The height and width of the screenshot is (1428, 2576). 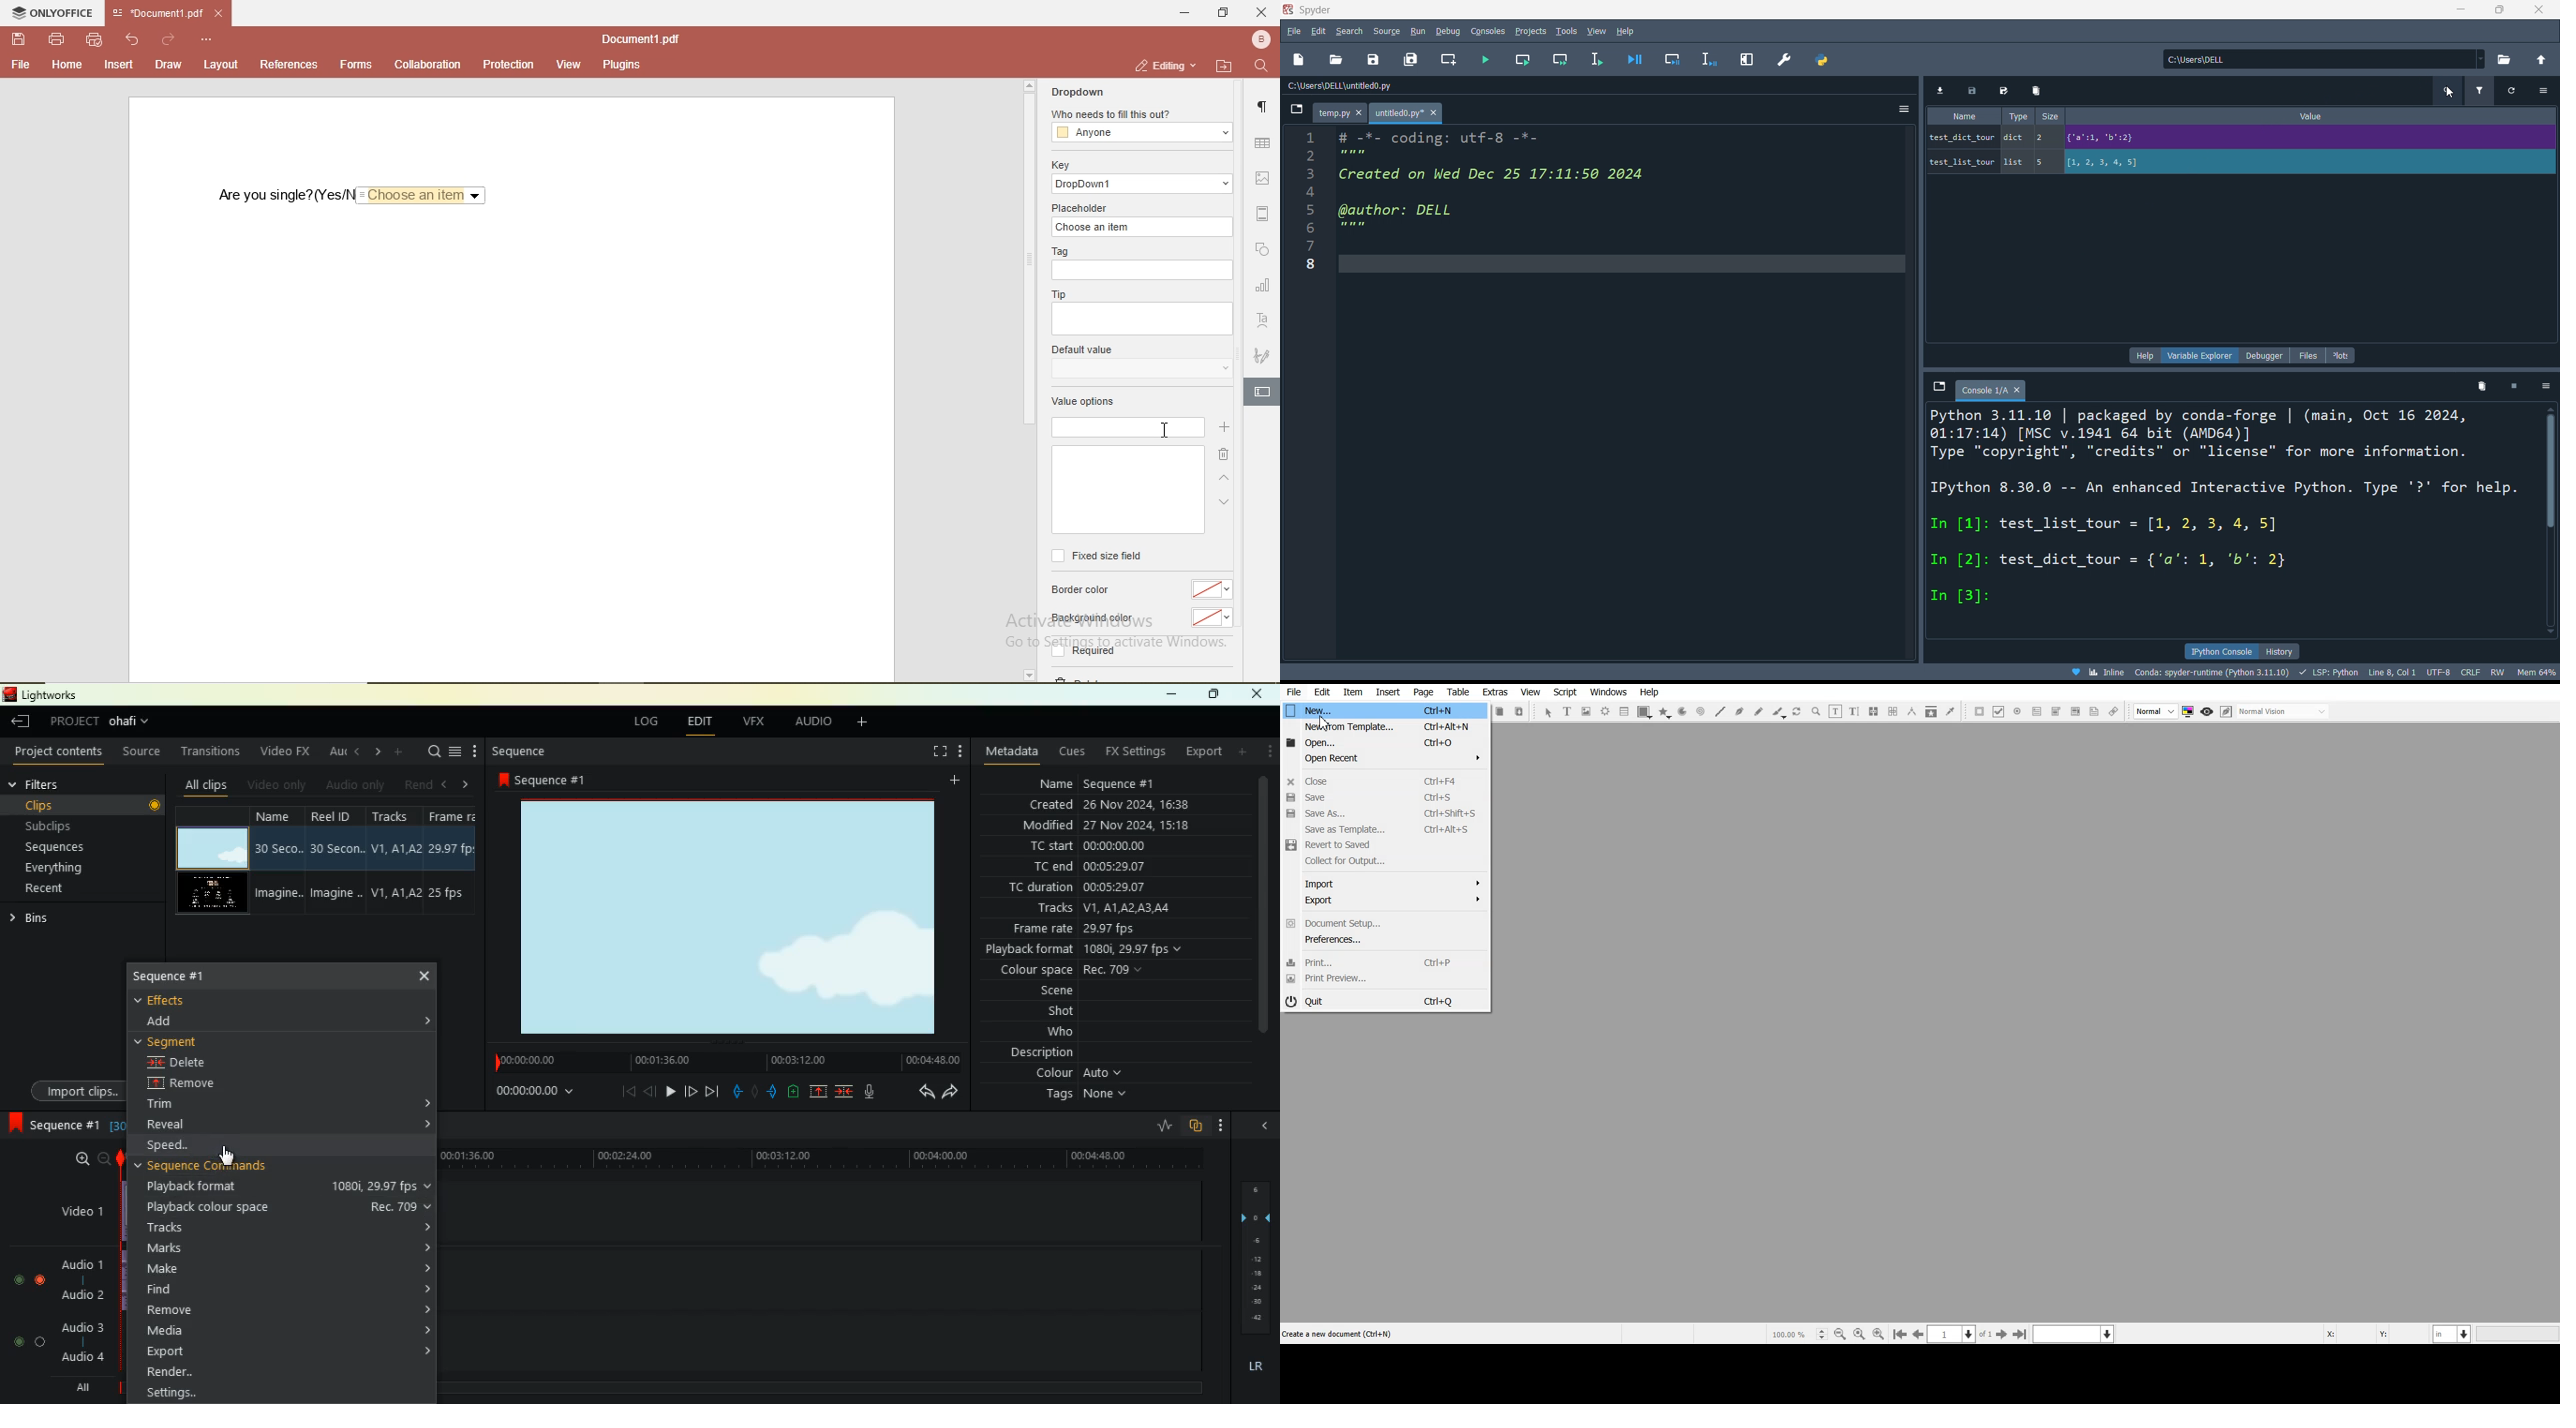 I want to click on back, so click(x=18, y=722).